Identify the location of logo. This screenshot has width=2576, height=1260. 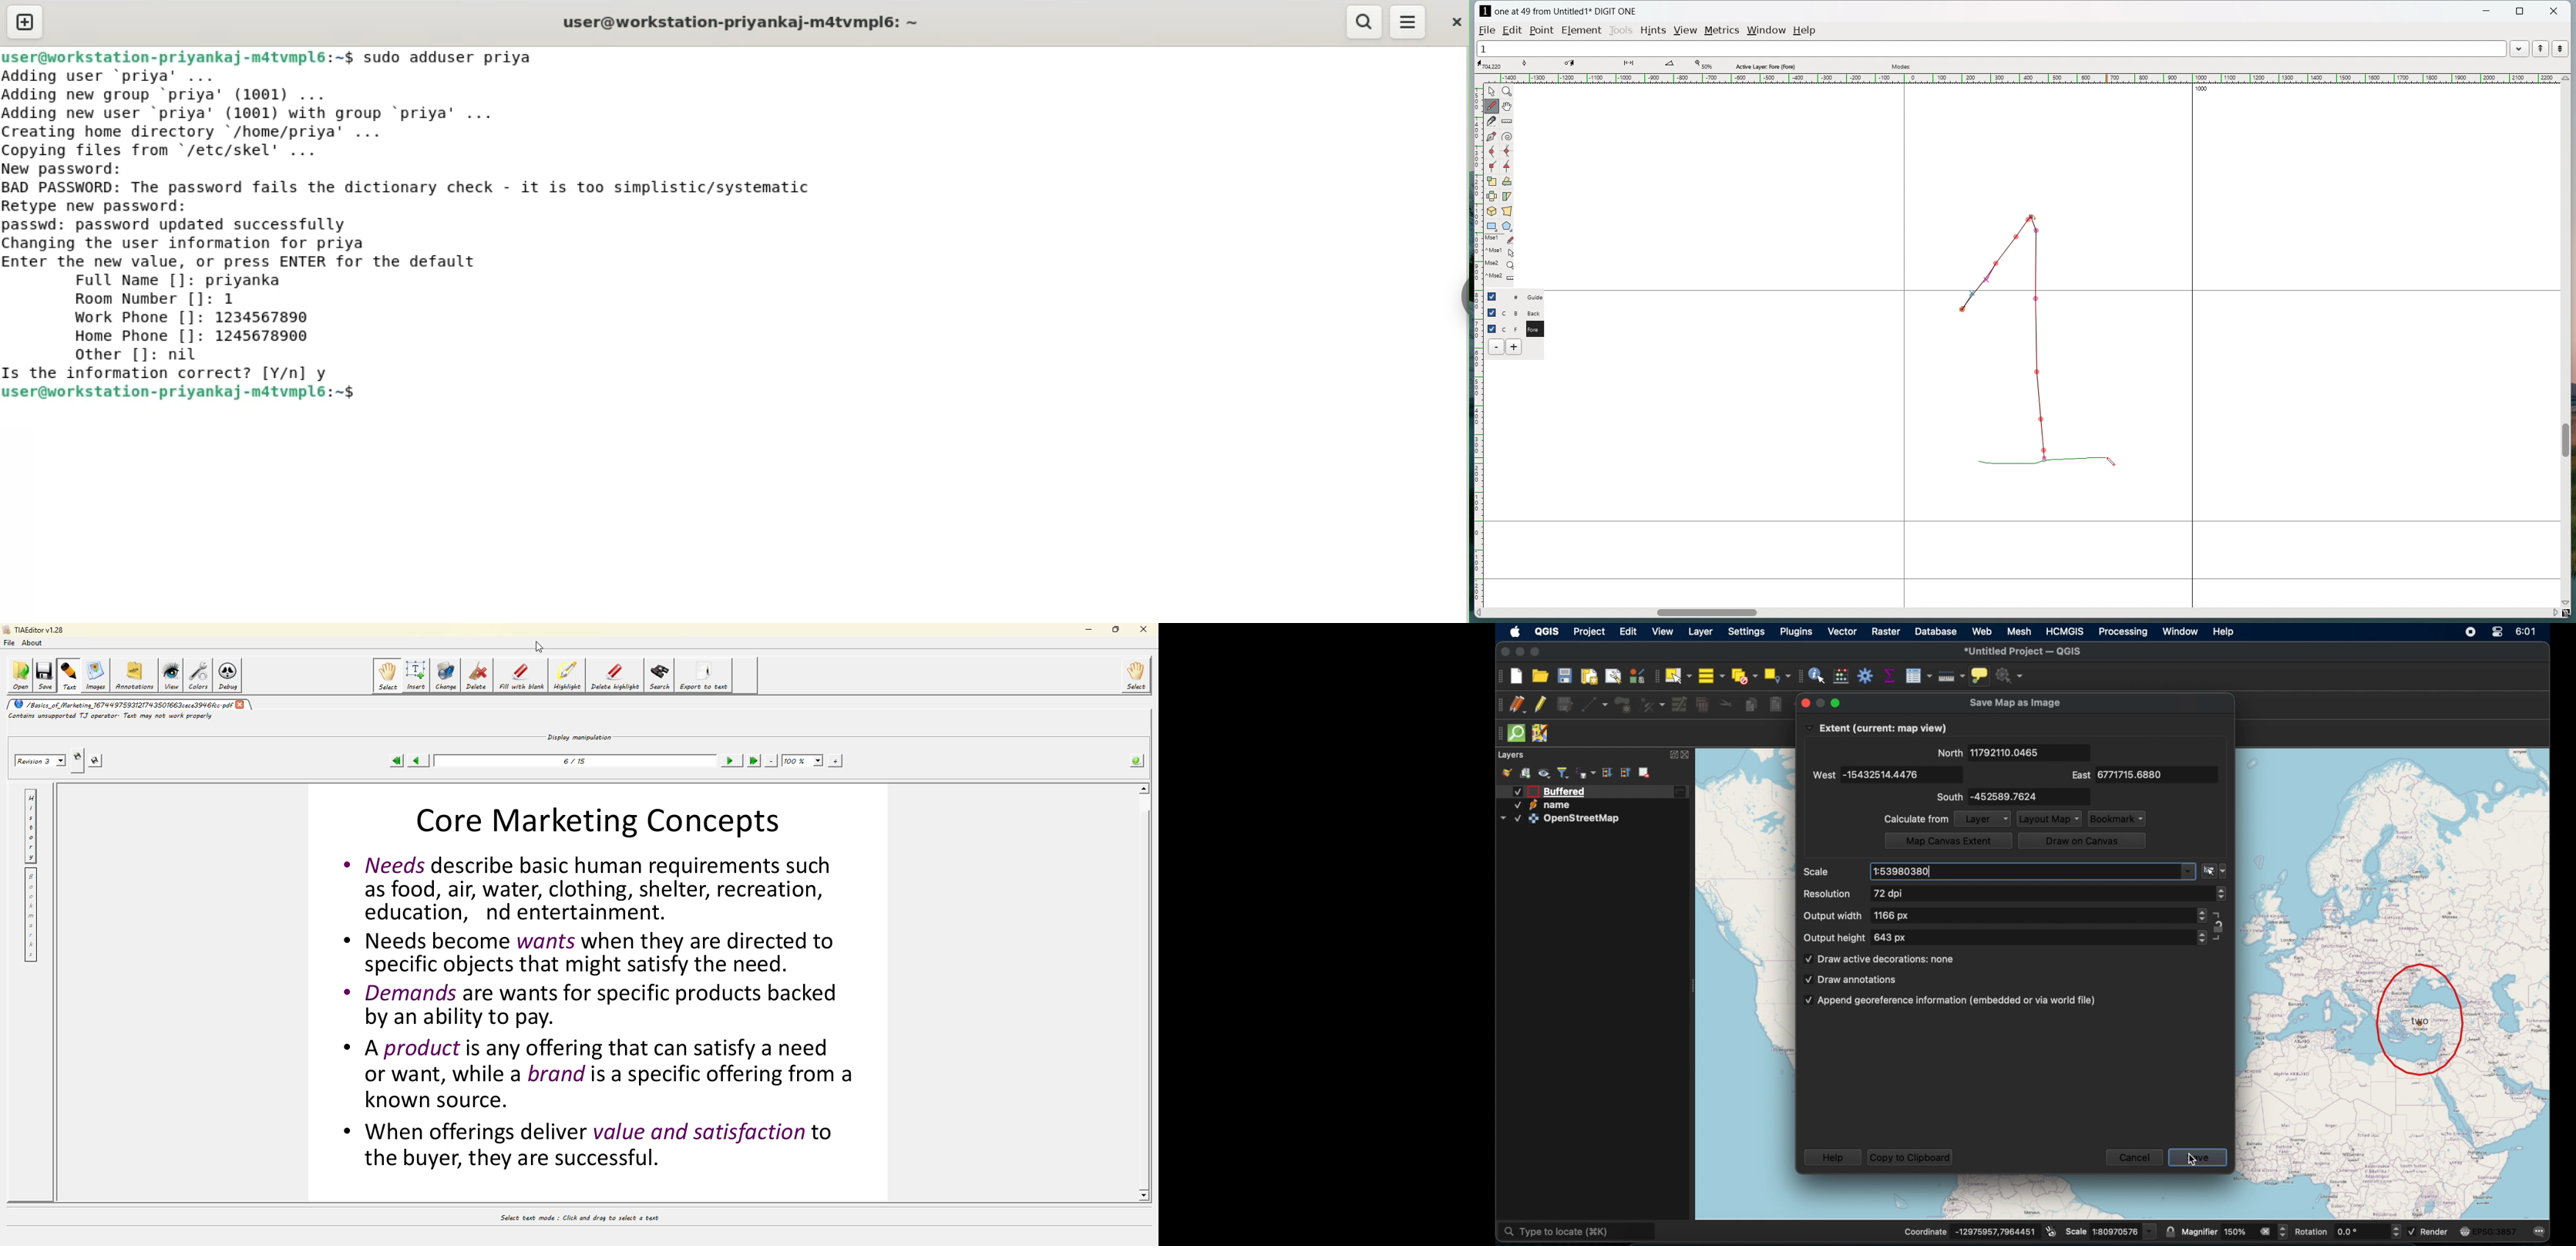
(1485, 11).